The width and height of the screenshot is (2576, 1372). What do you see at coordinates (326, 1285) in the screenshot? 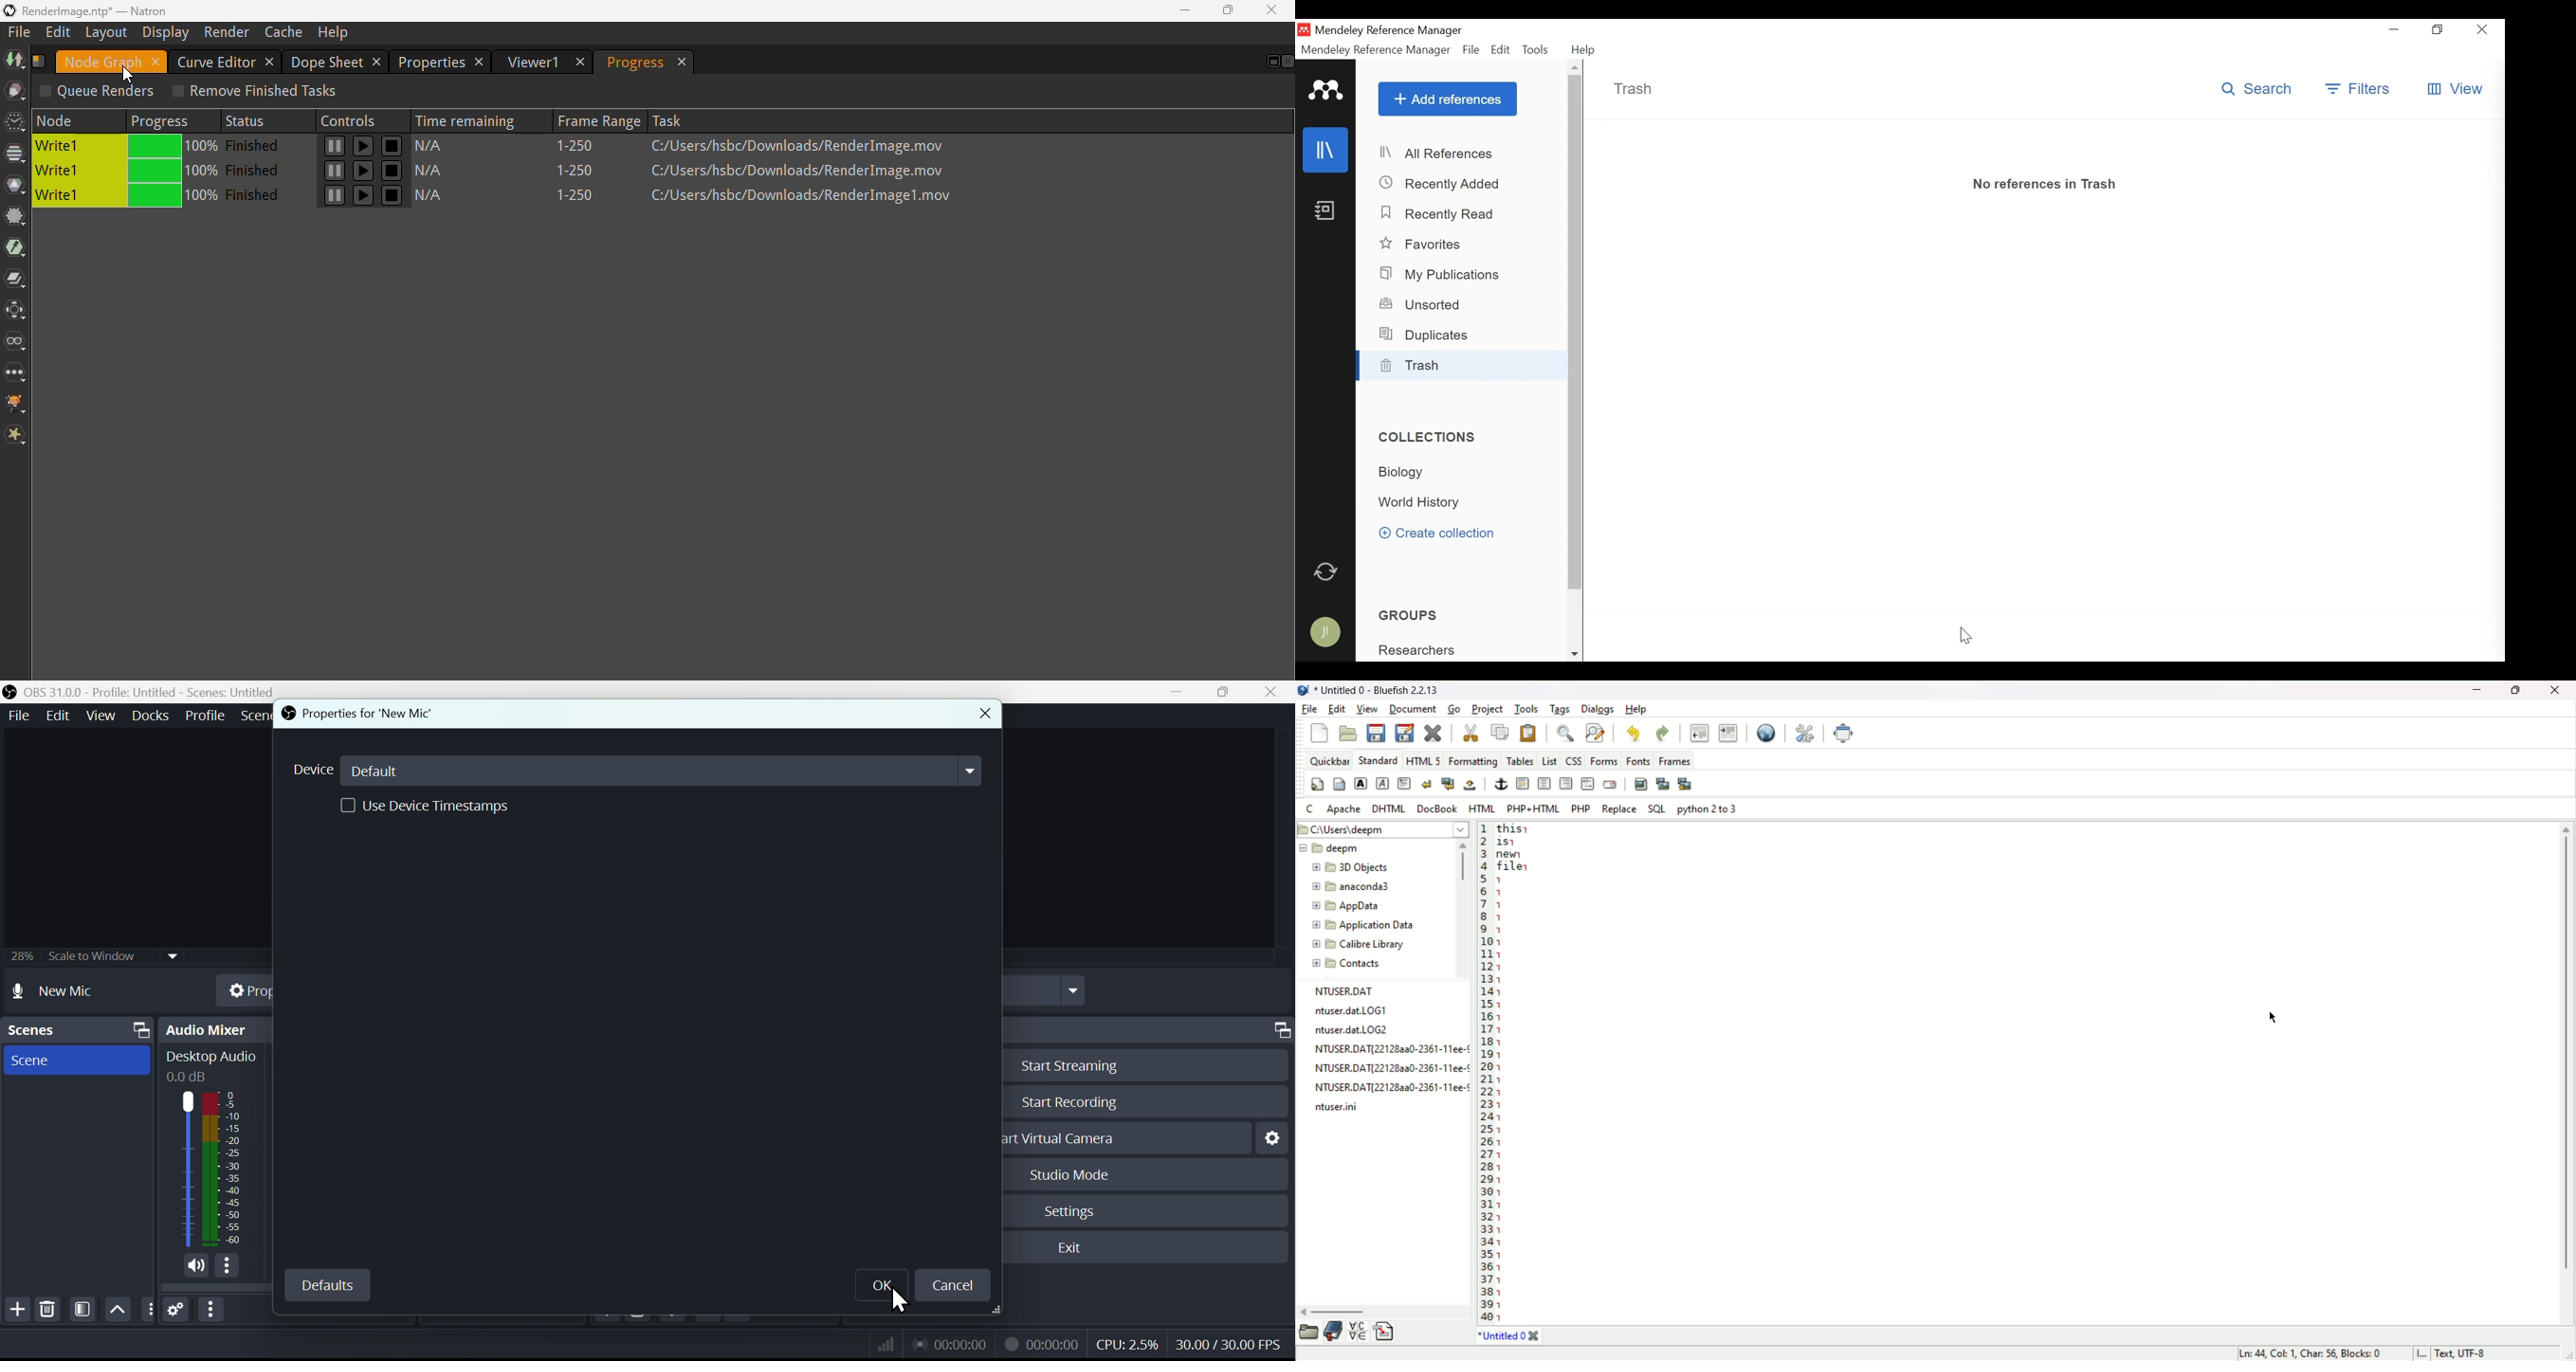
I see `Defaults` at bounding box center [326, 1285].